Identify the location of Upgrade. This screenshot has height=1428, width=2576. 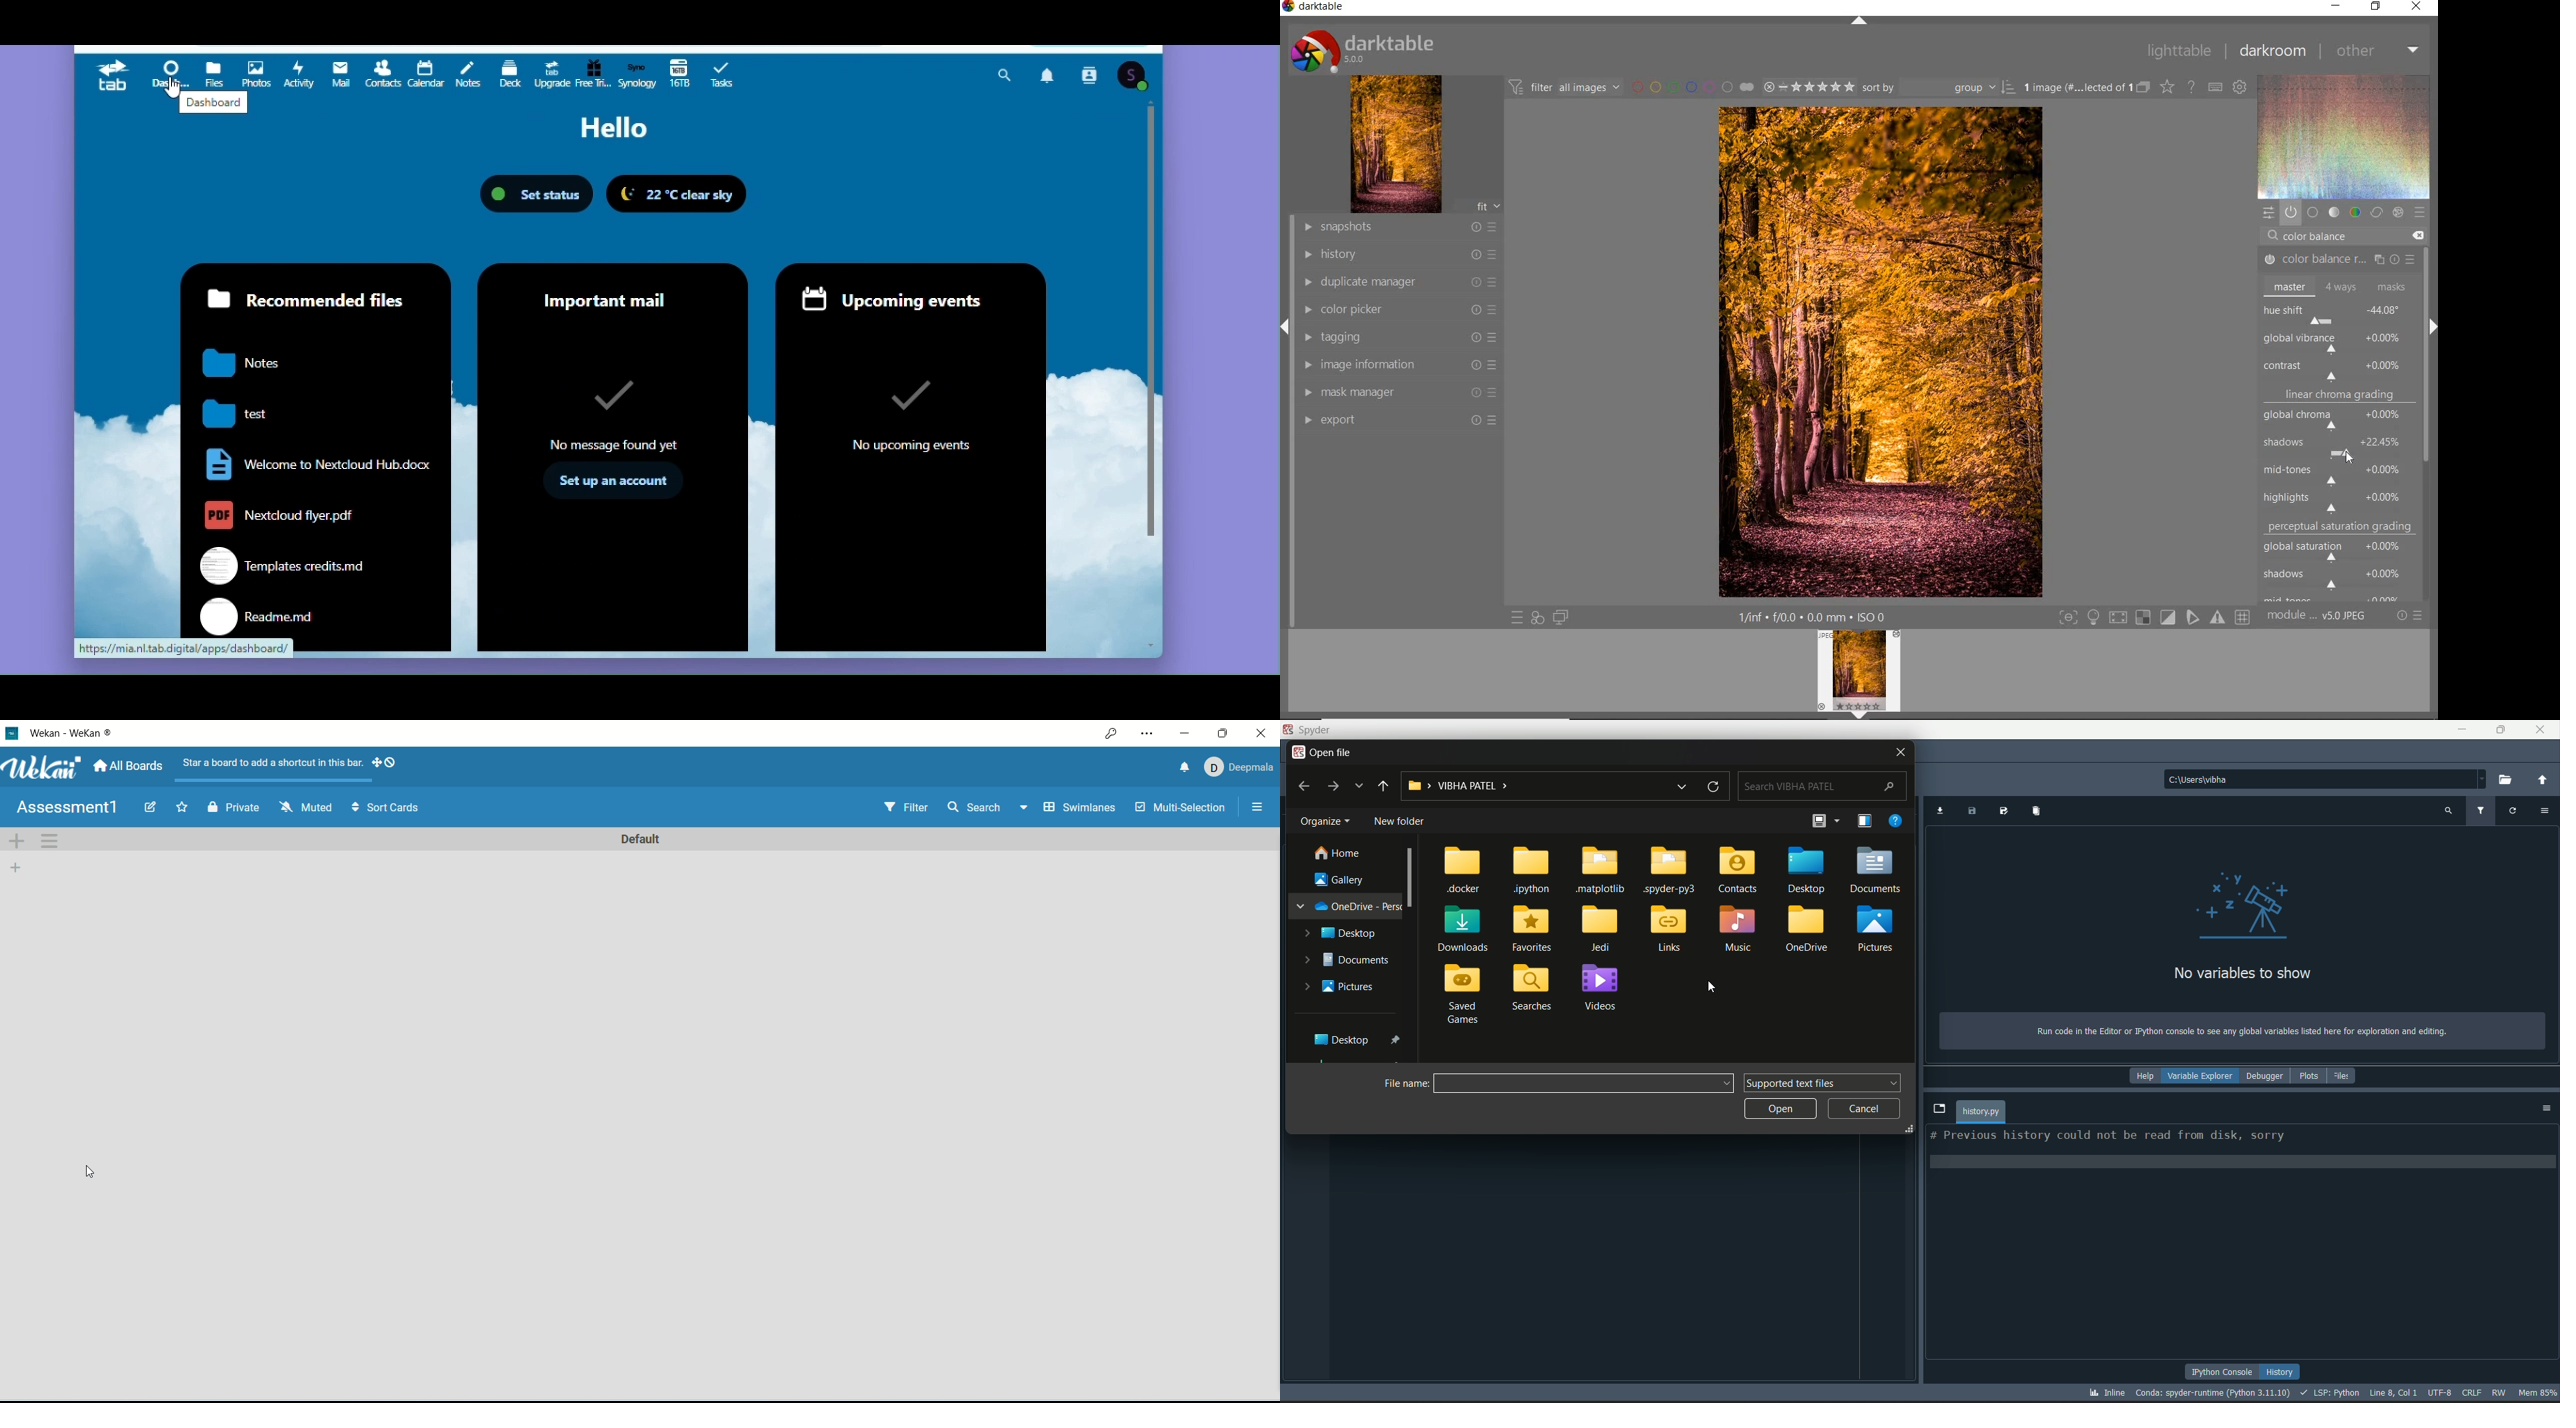
(550, 75).